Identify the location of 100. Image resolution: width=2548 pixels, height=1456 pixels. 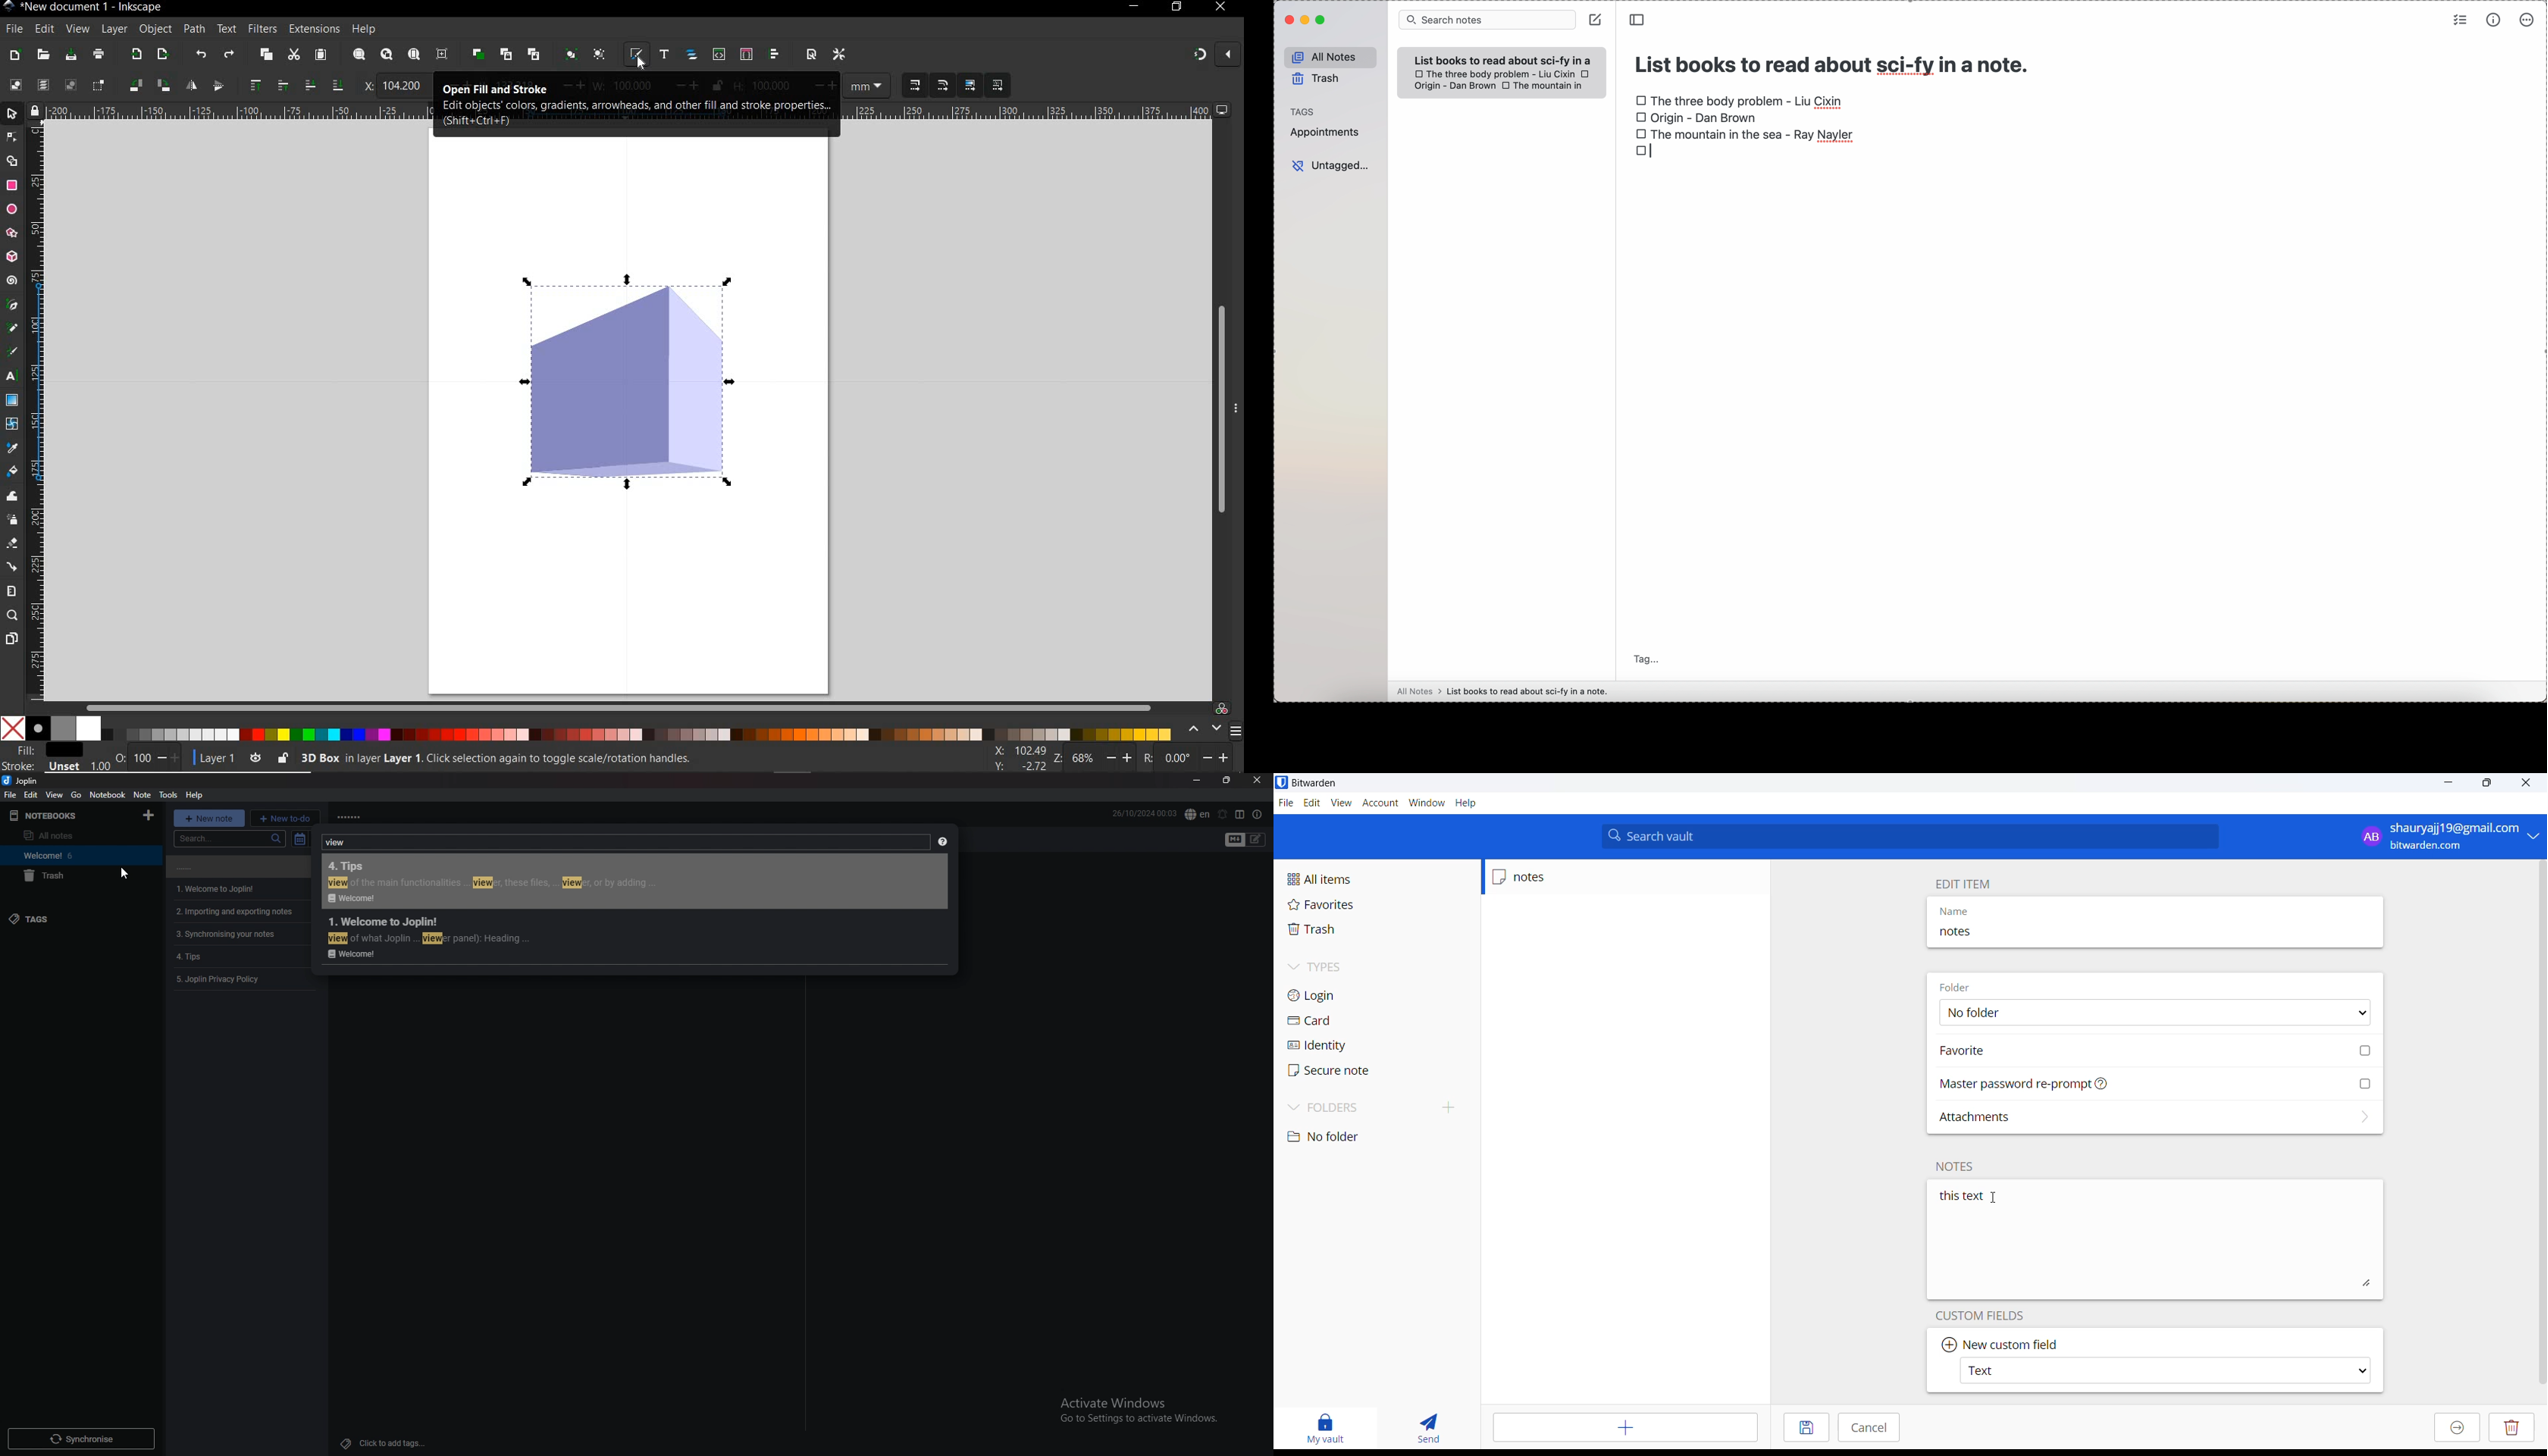
(140, 758).